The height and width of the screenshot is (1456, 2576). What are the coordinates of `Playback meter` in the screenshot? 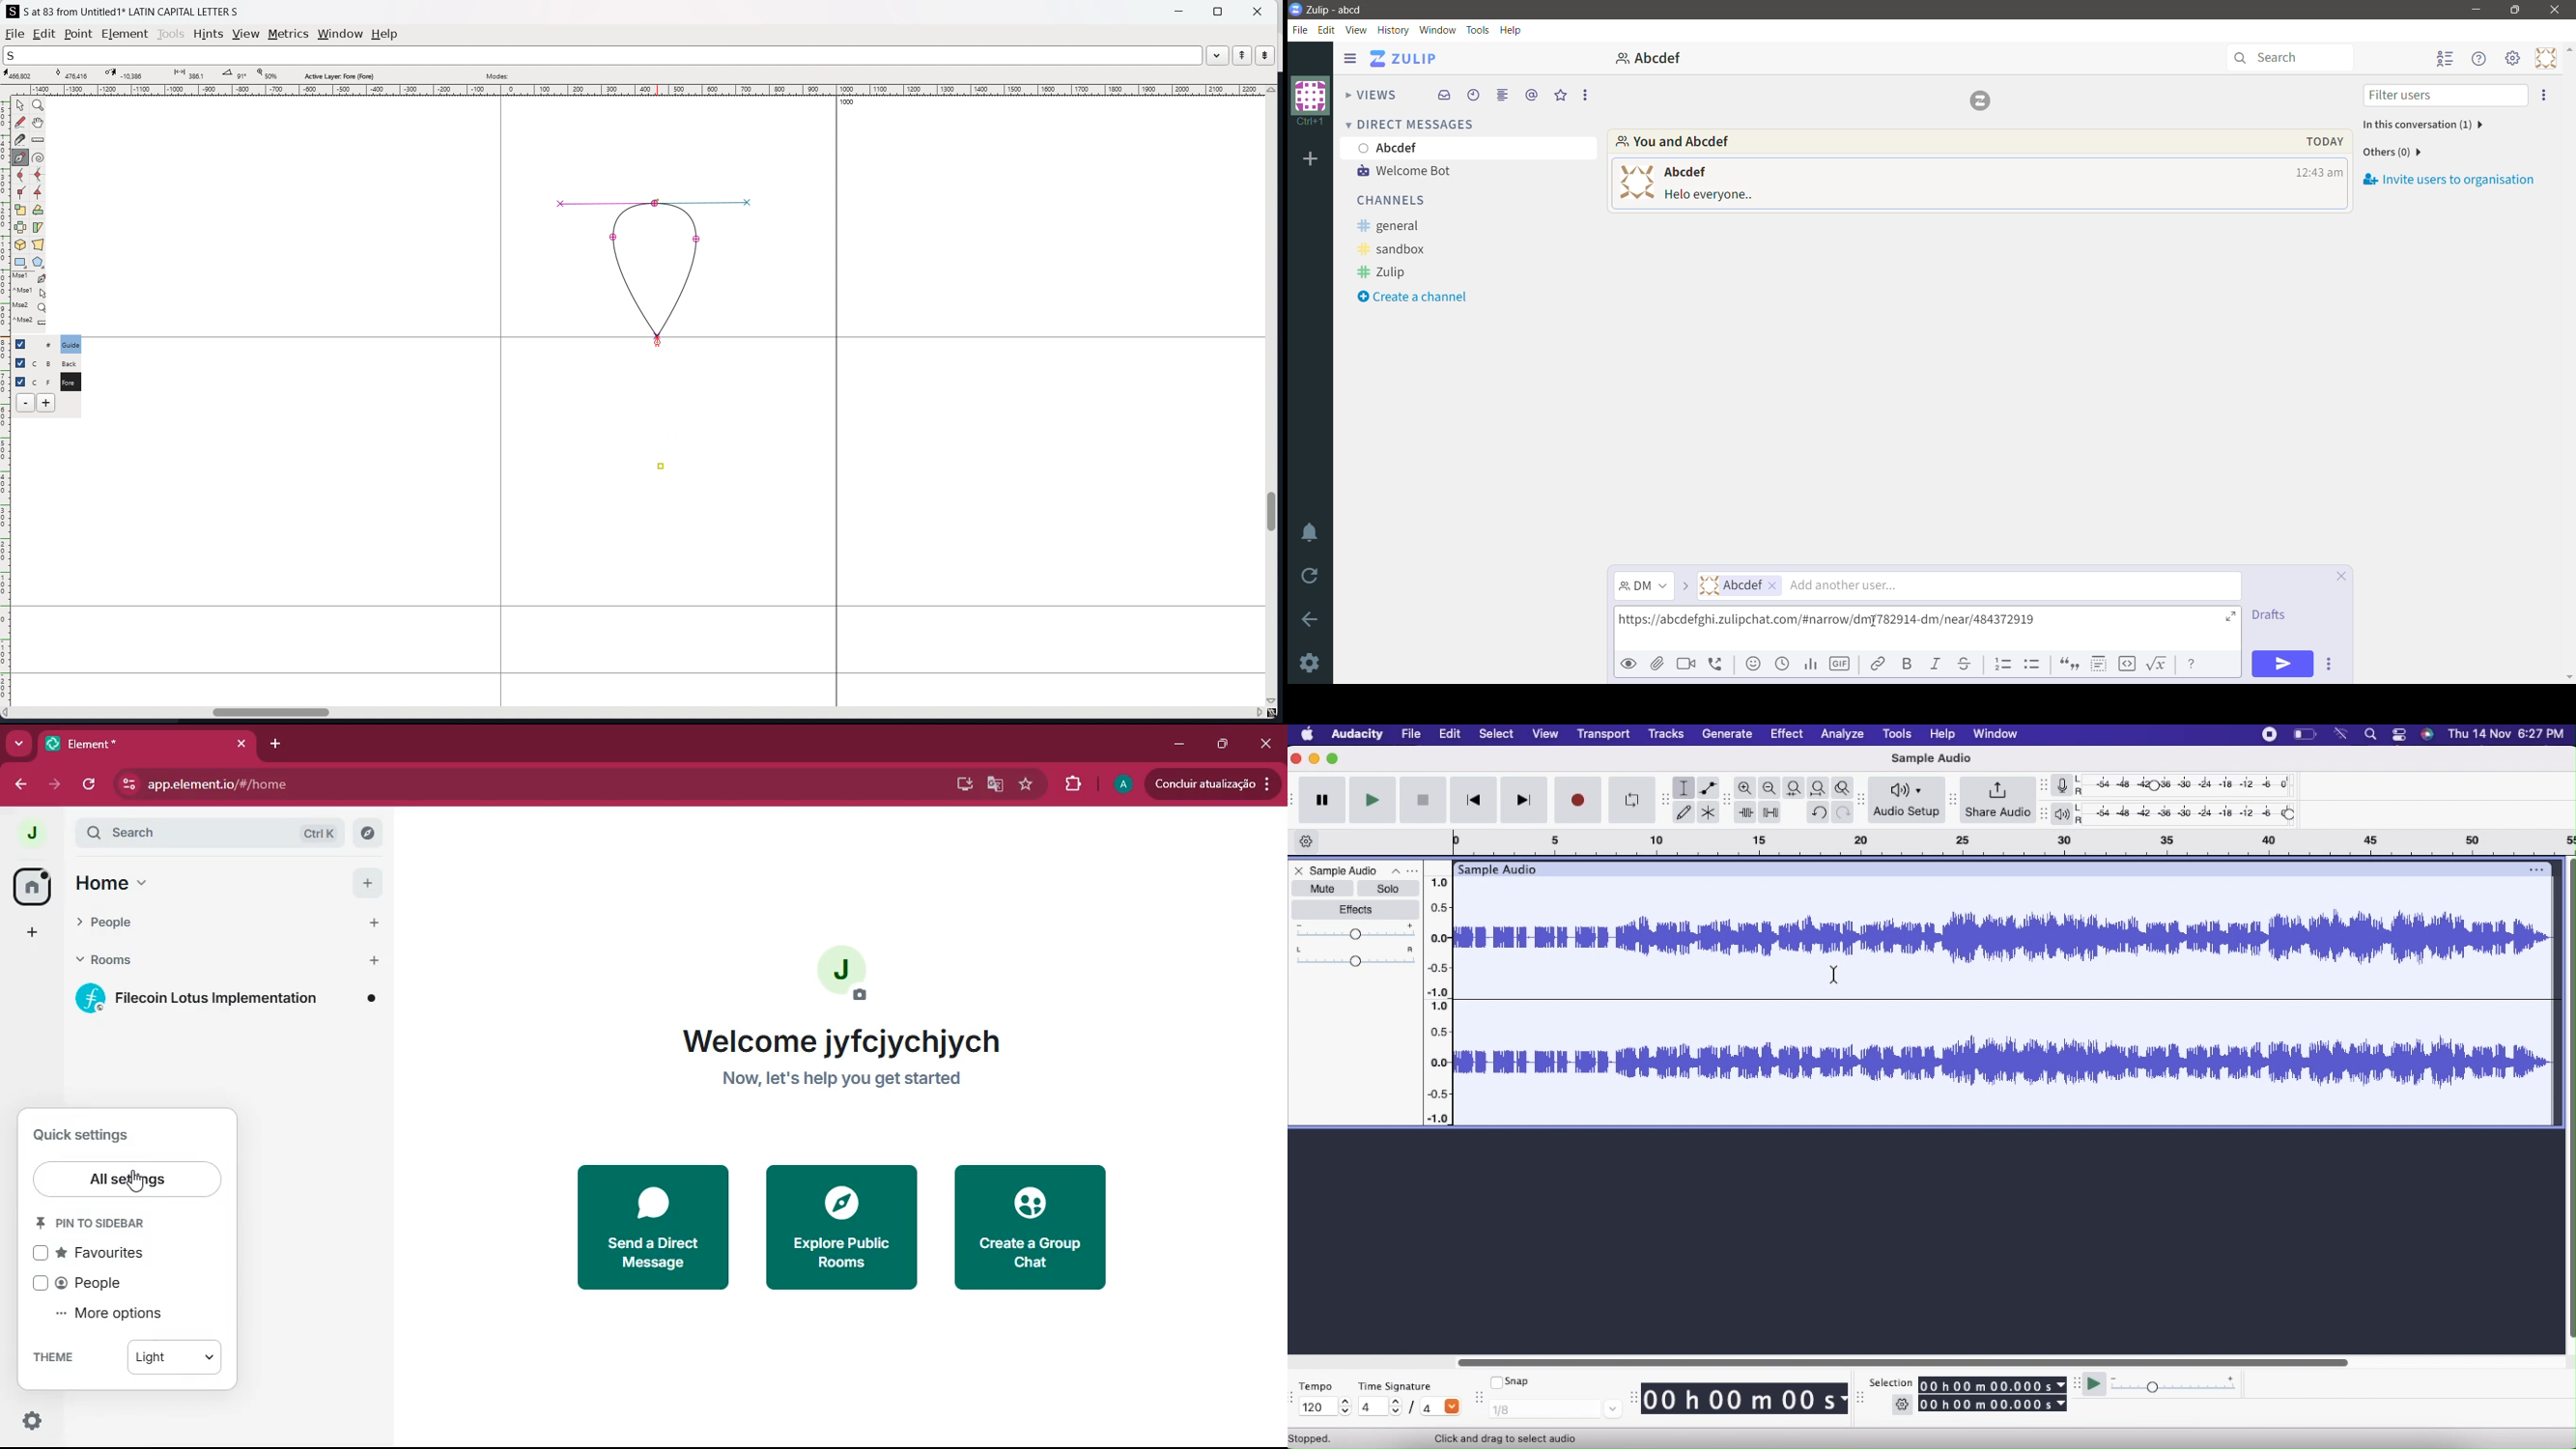 It's located at (2067, 813).